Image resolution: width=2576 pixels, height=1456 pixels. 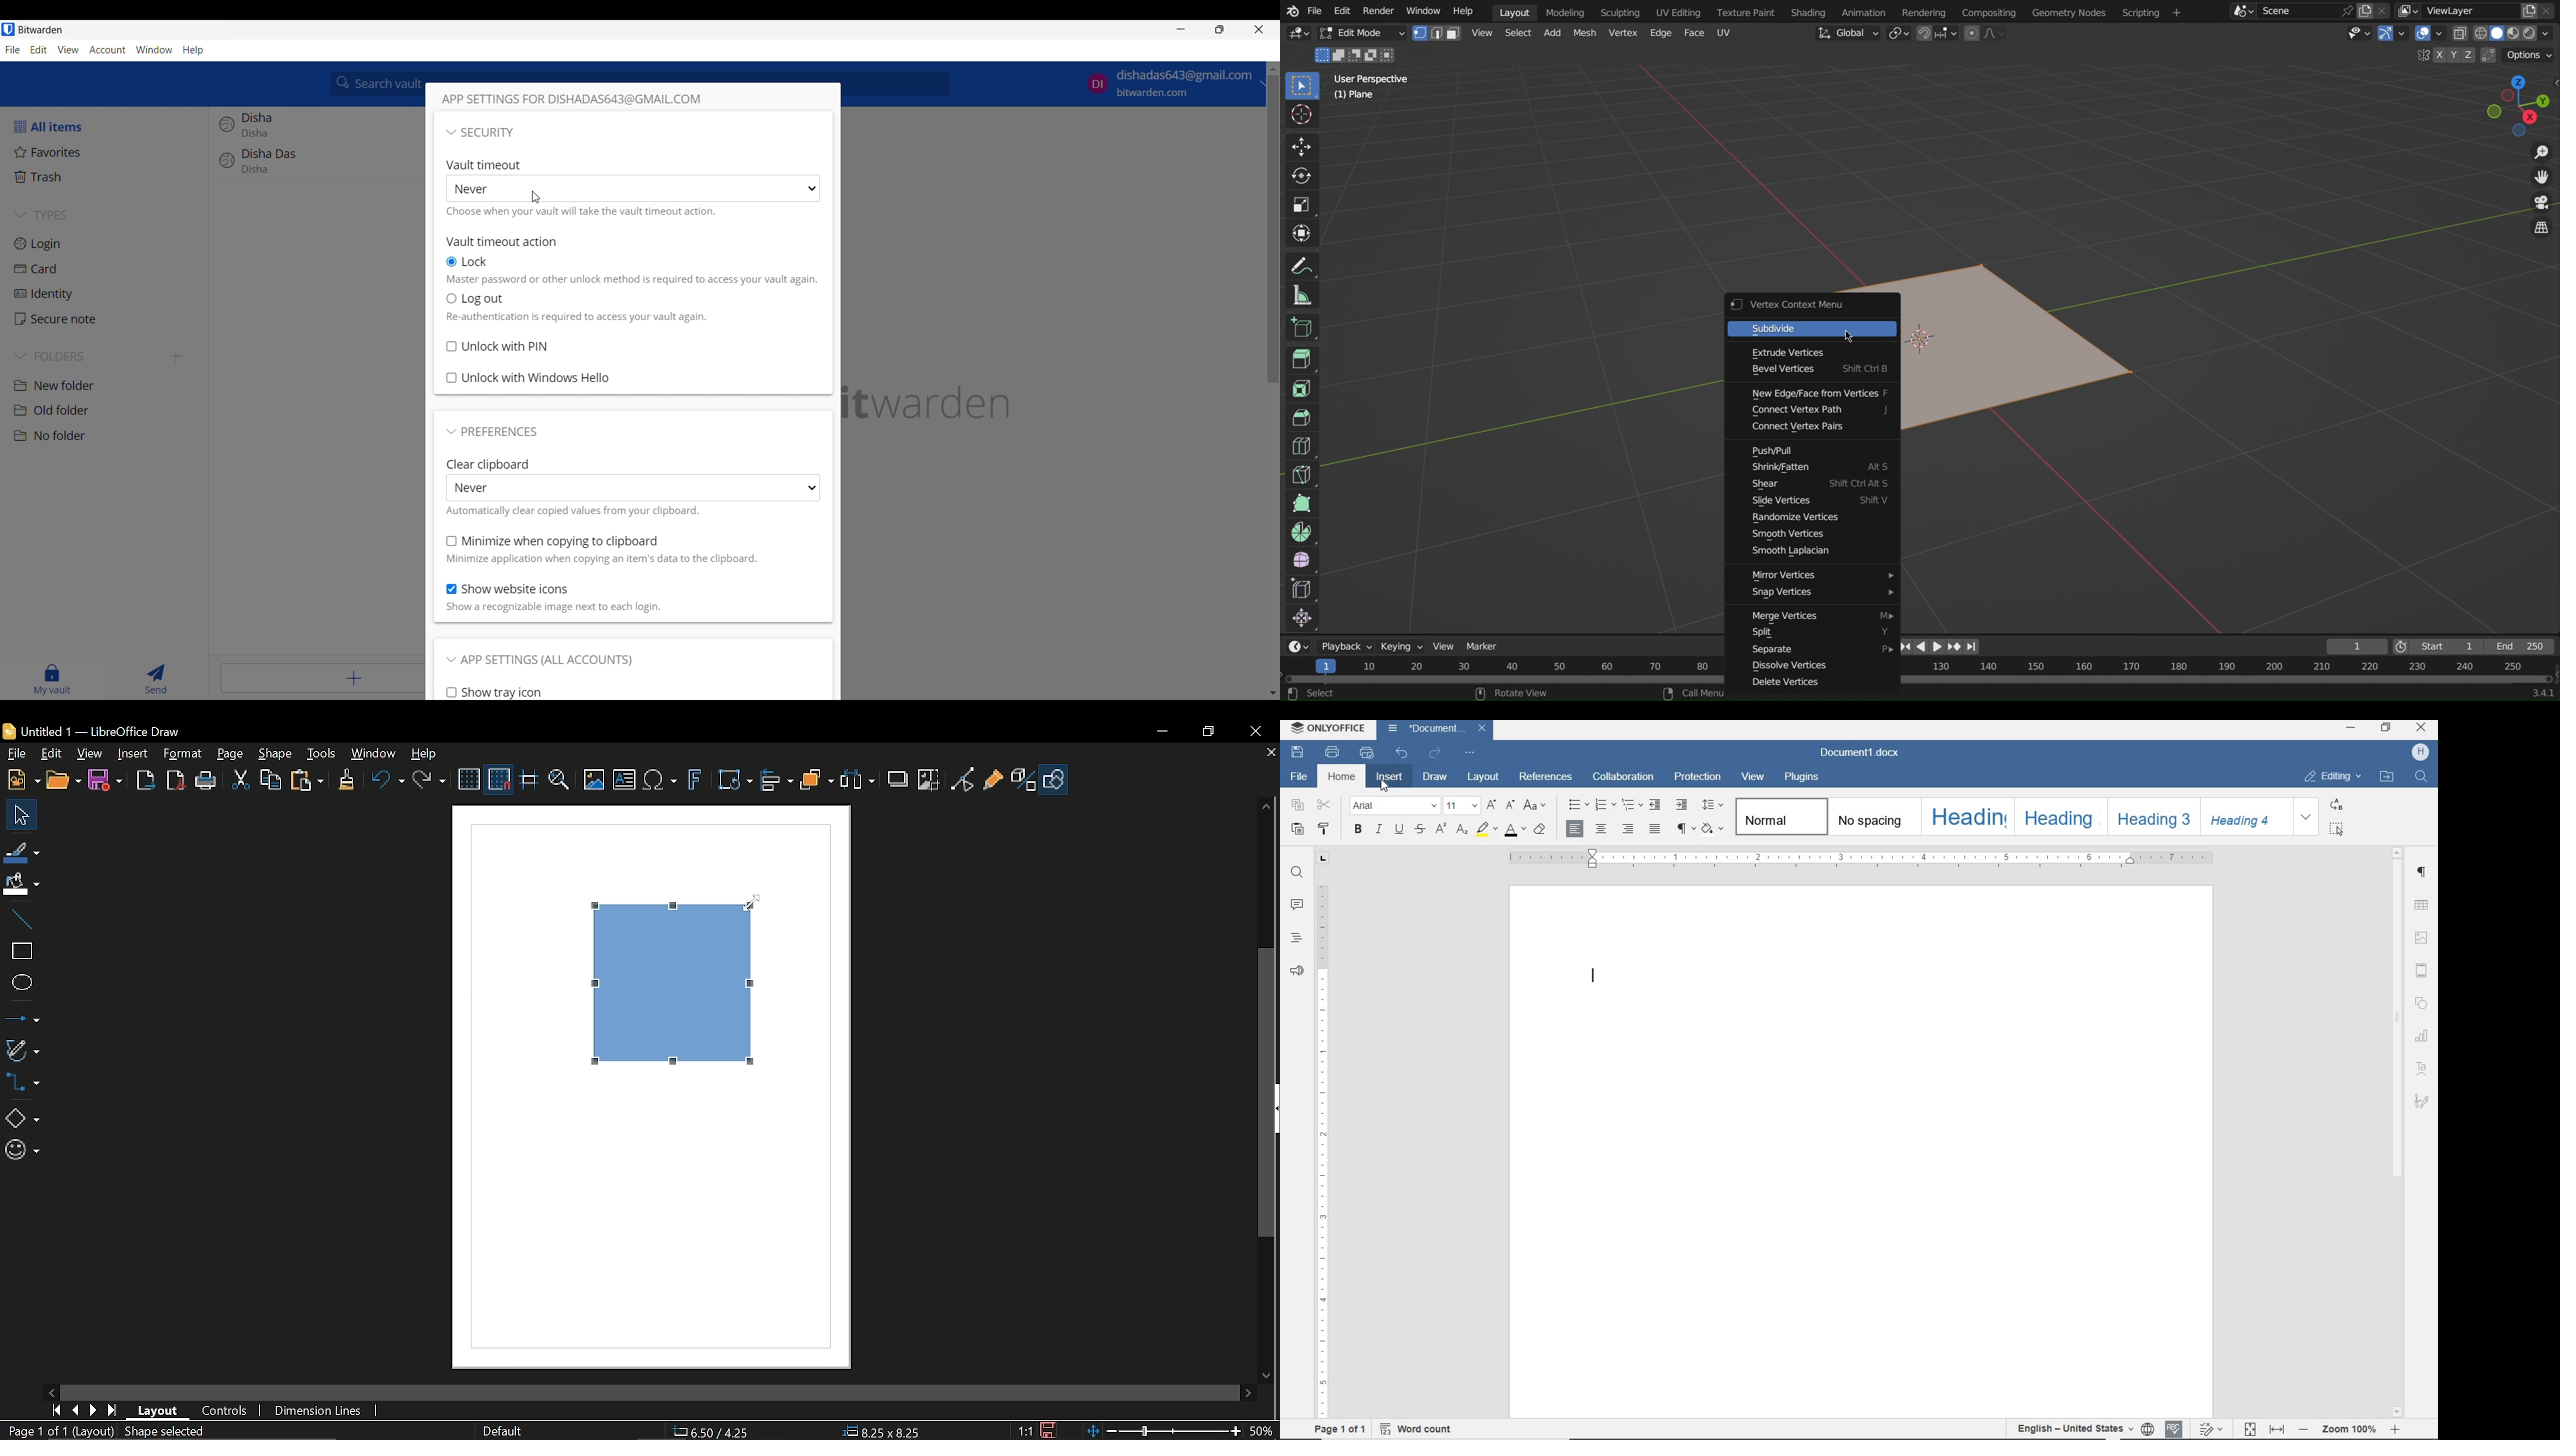 I want to click on Secure note, so click(x=107, y=319).